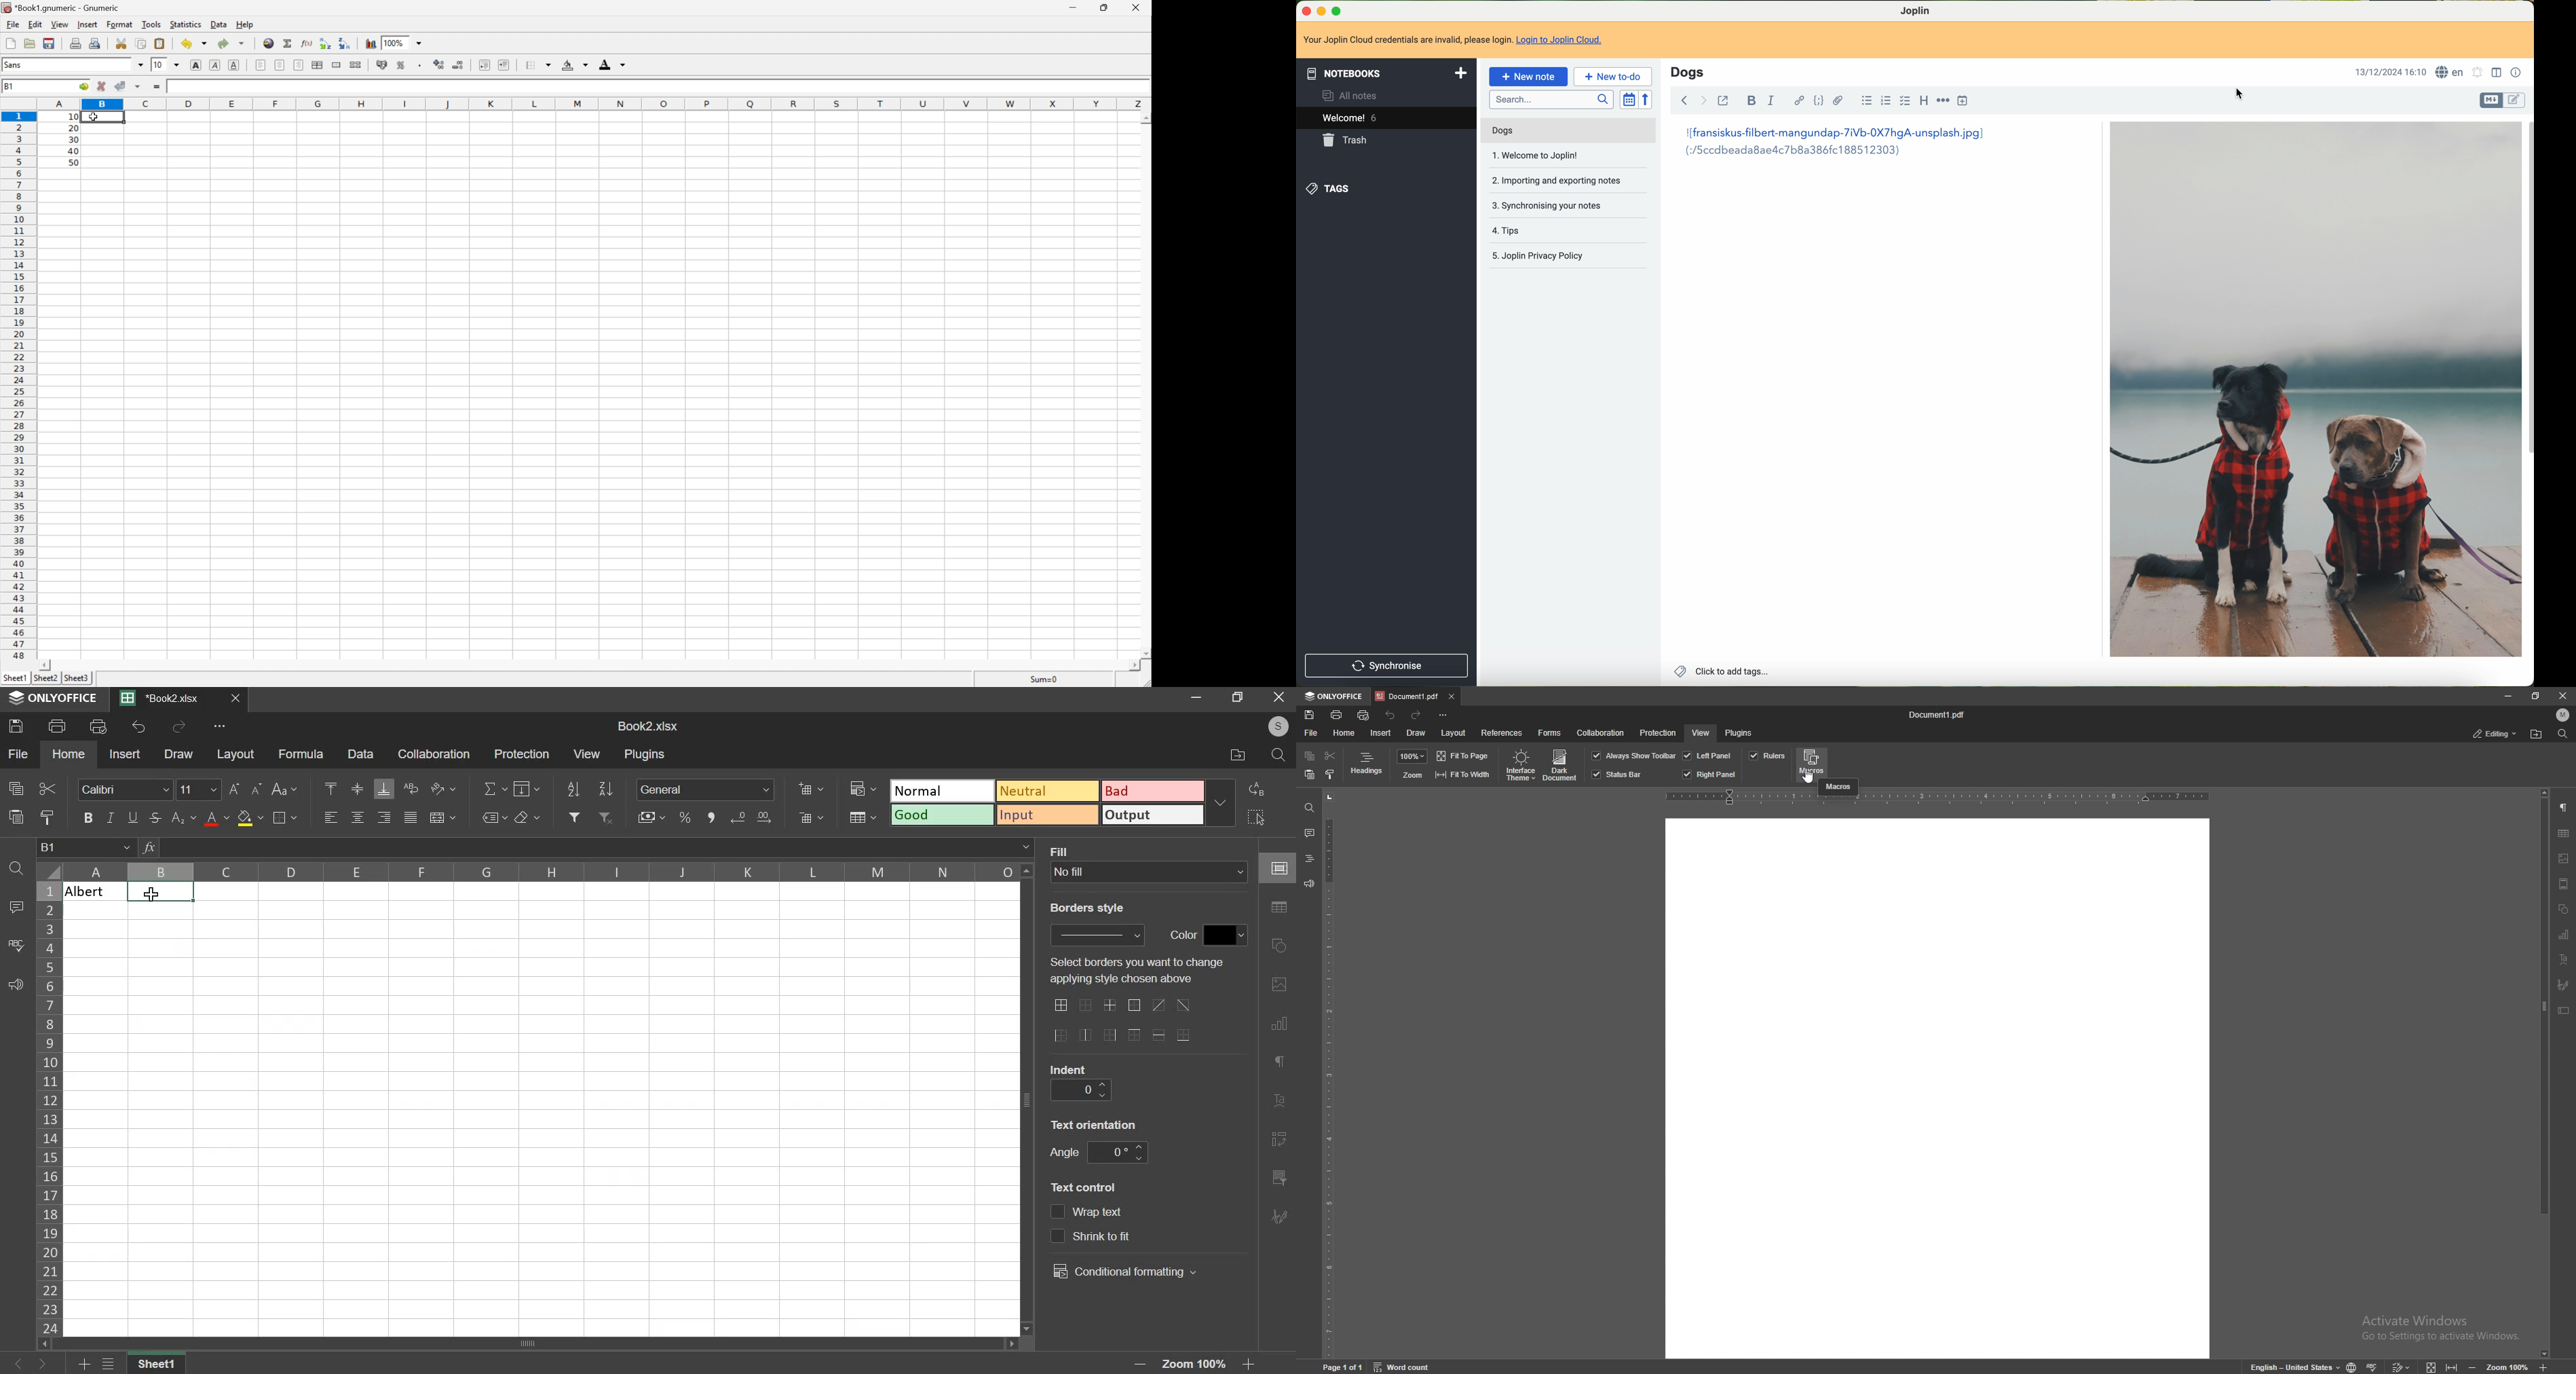 The width and height of the screenshot is (2576, 1400). I want to click on Align Left, so click(260, 64).